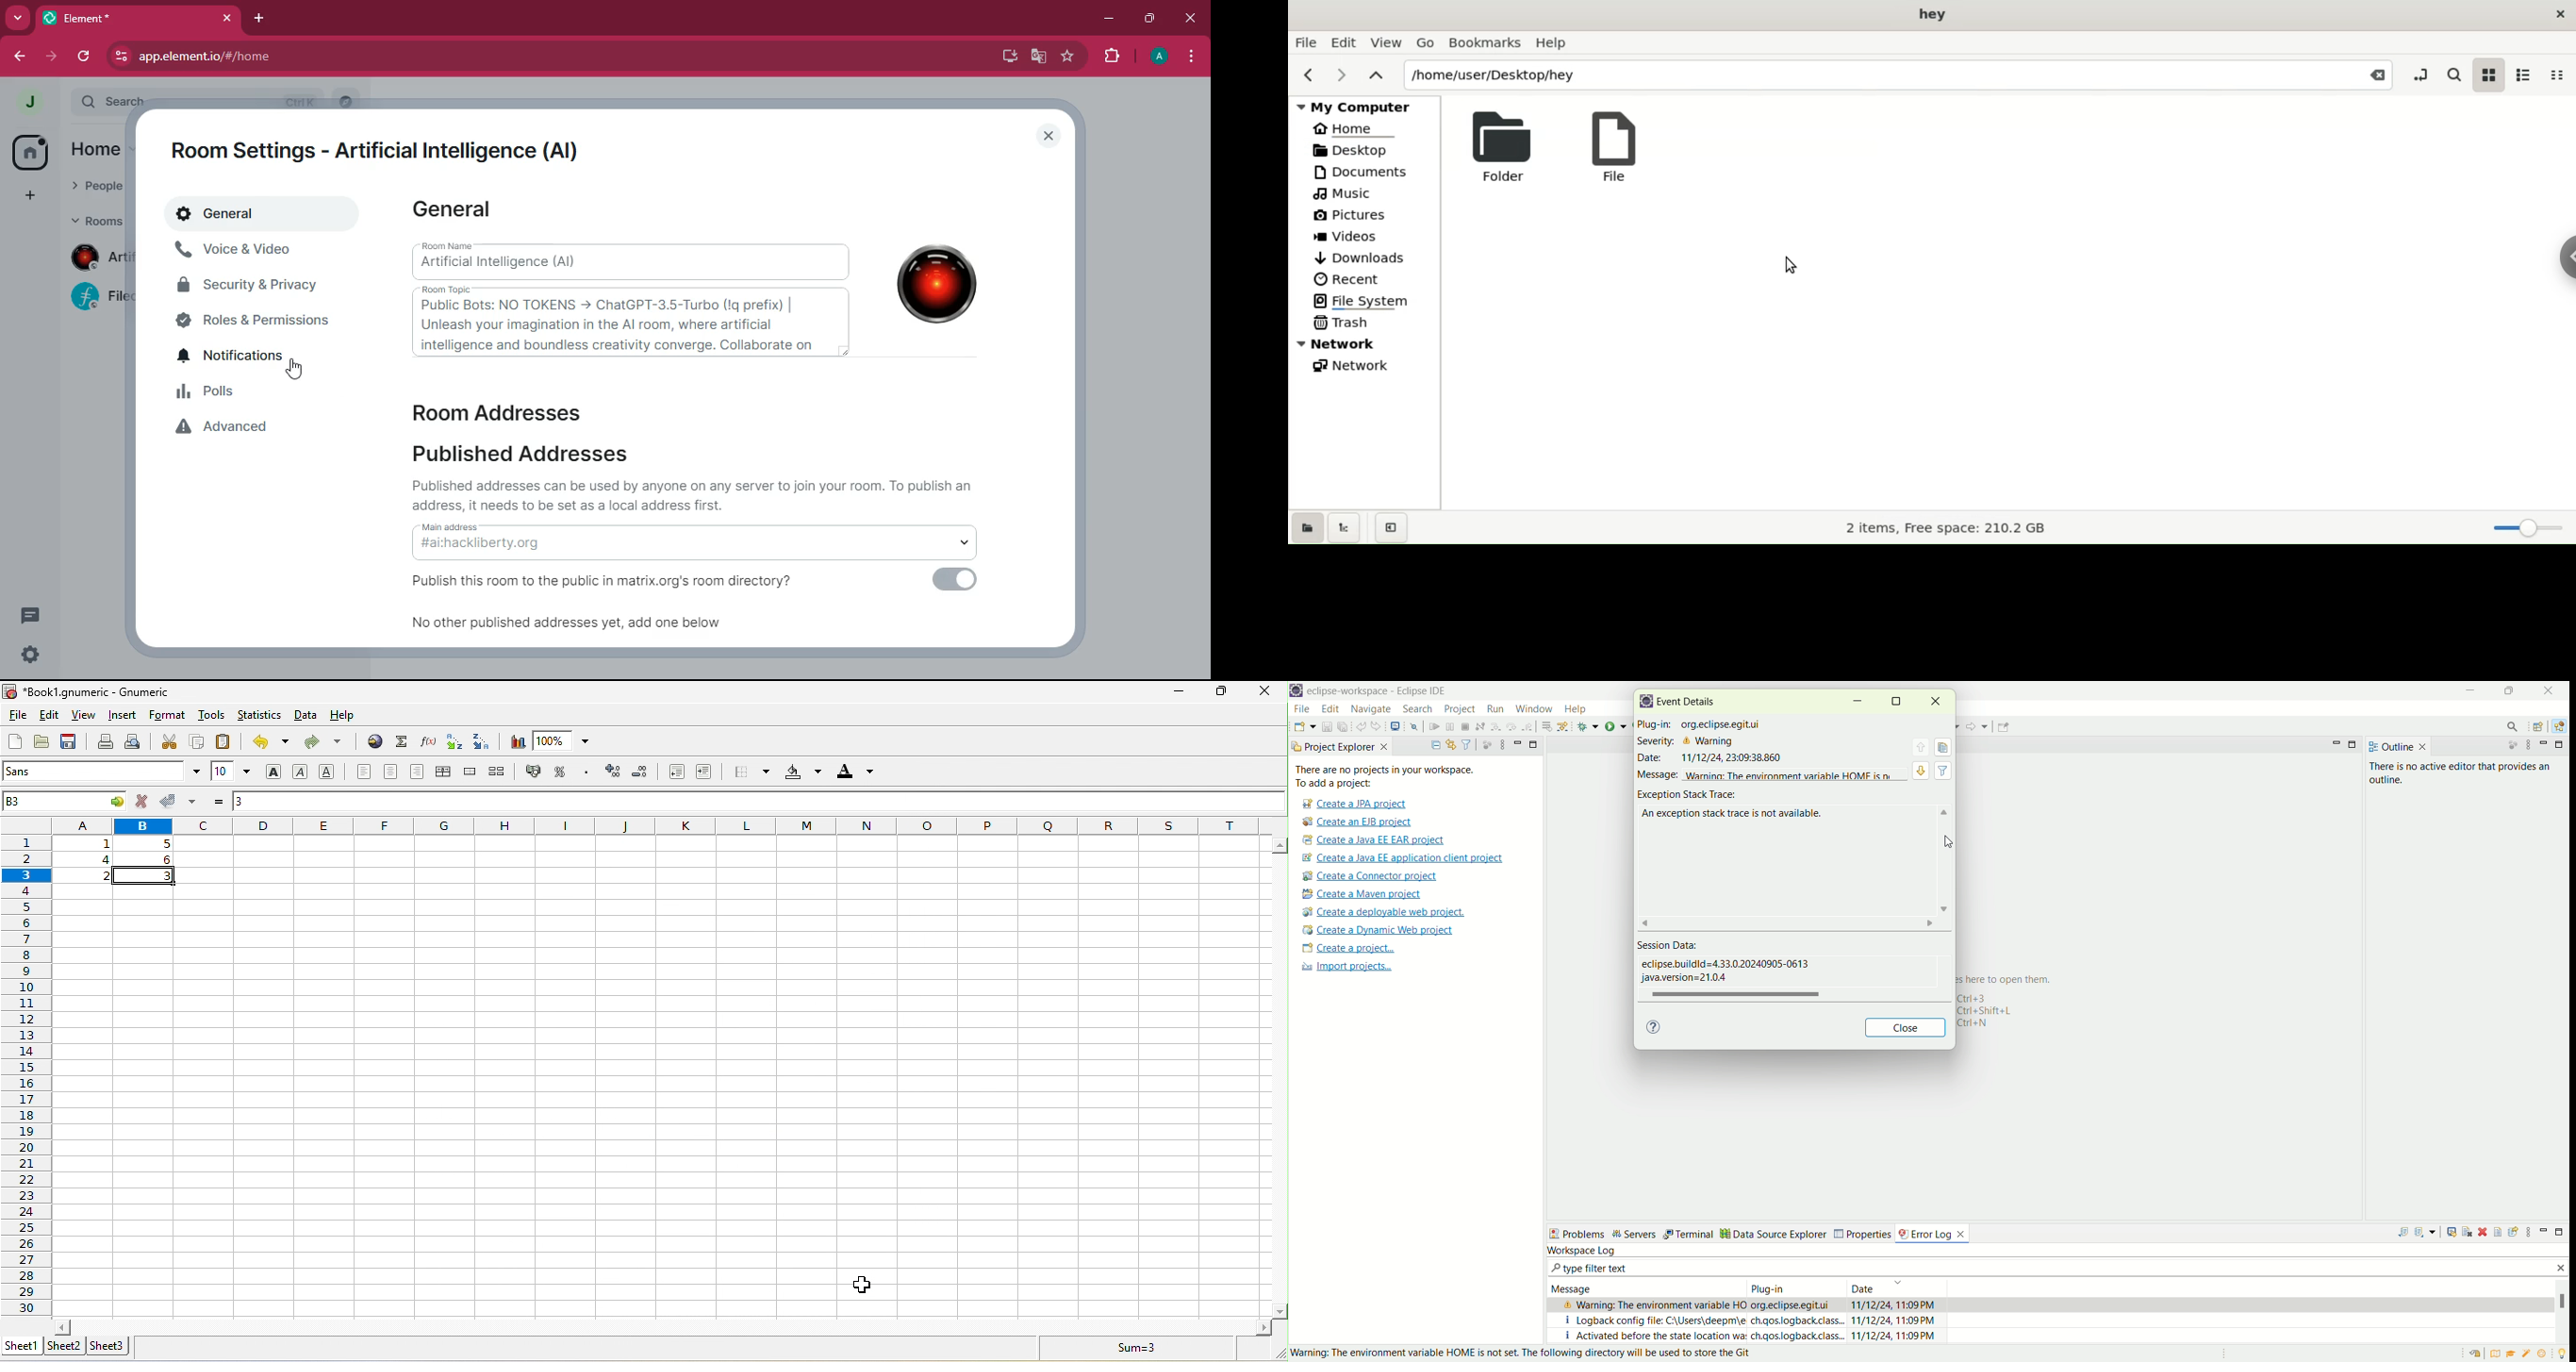 This screenshot has height=1372, width=2576. Describe the element at coordinates (143, 21) in the screenshot. I see `tab` at that location.